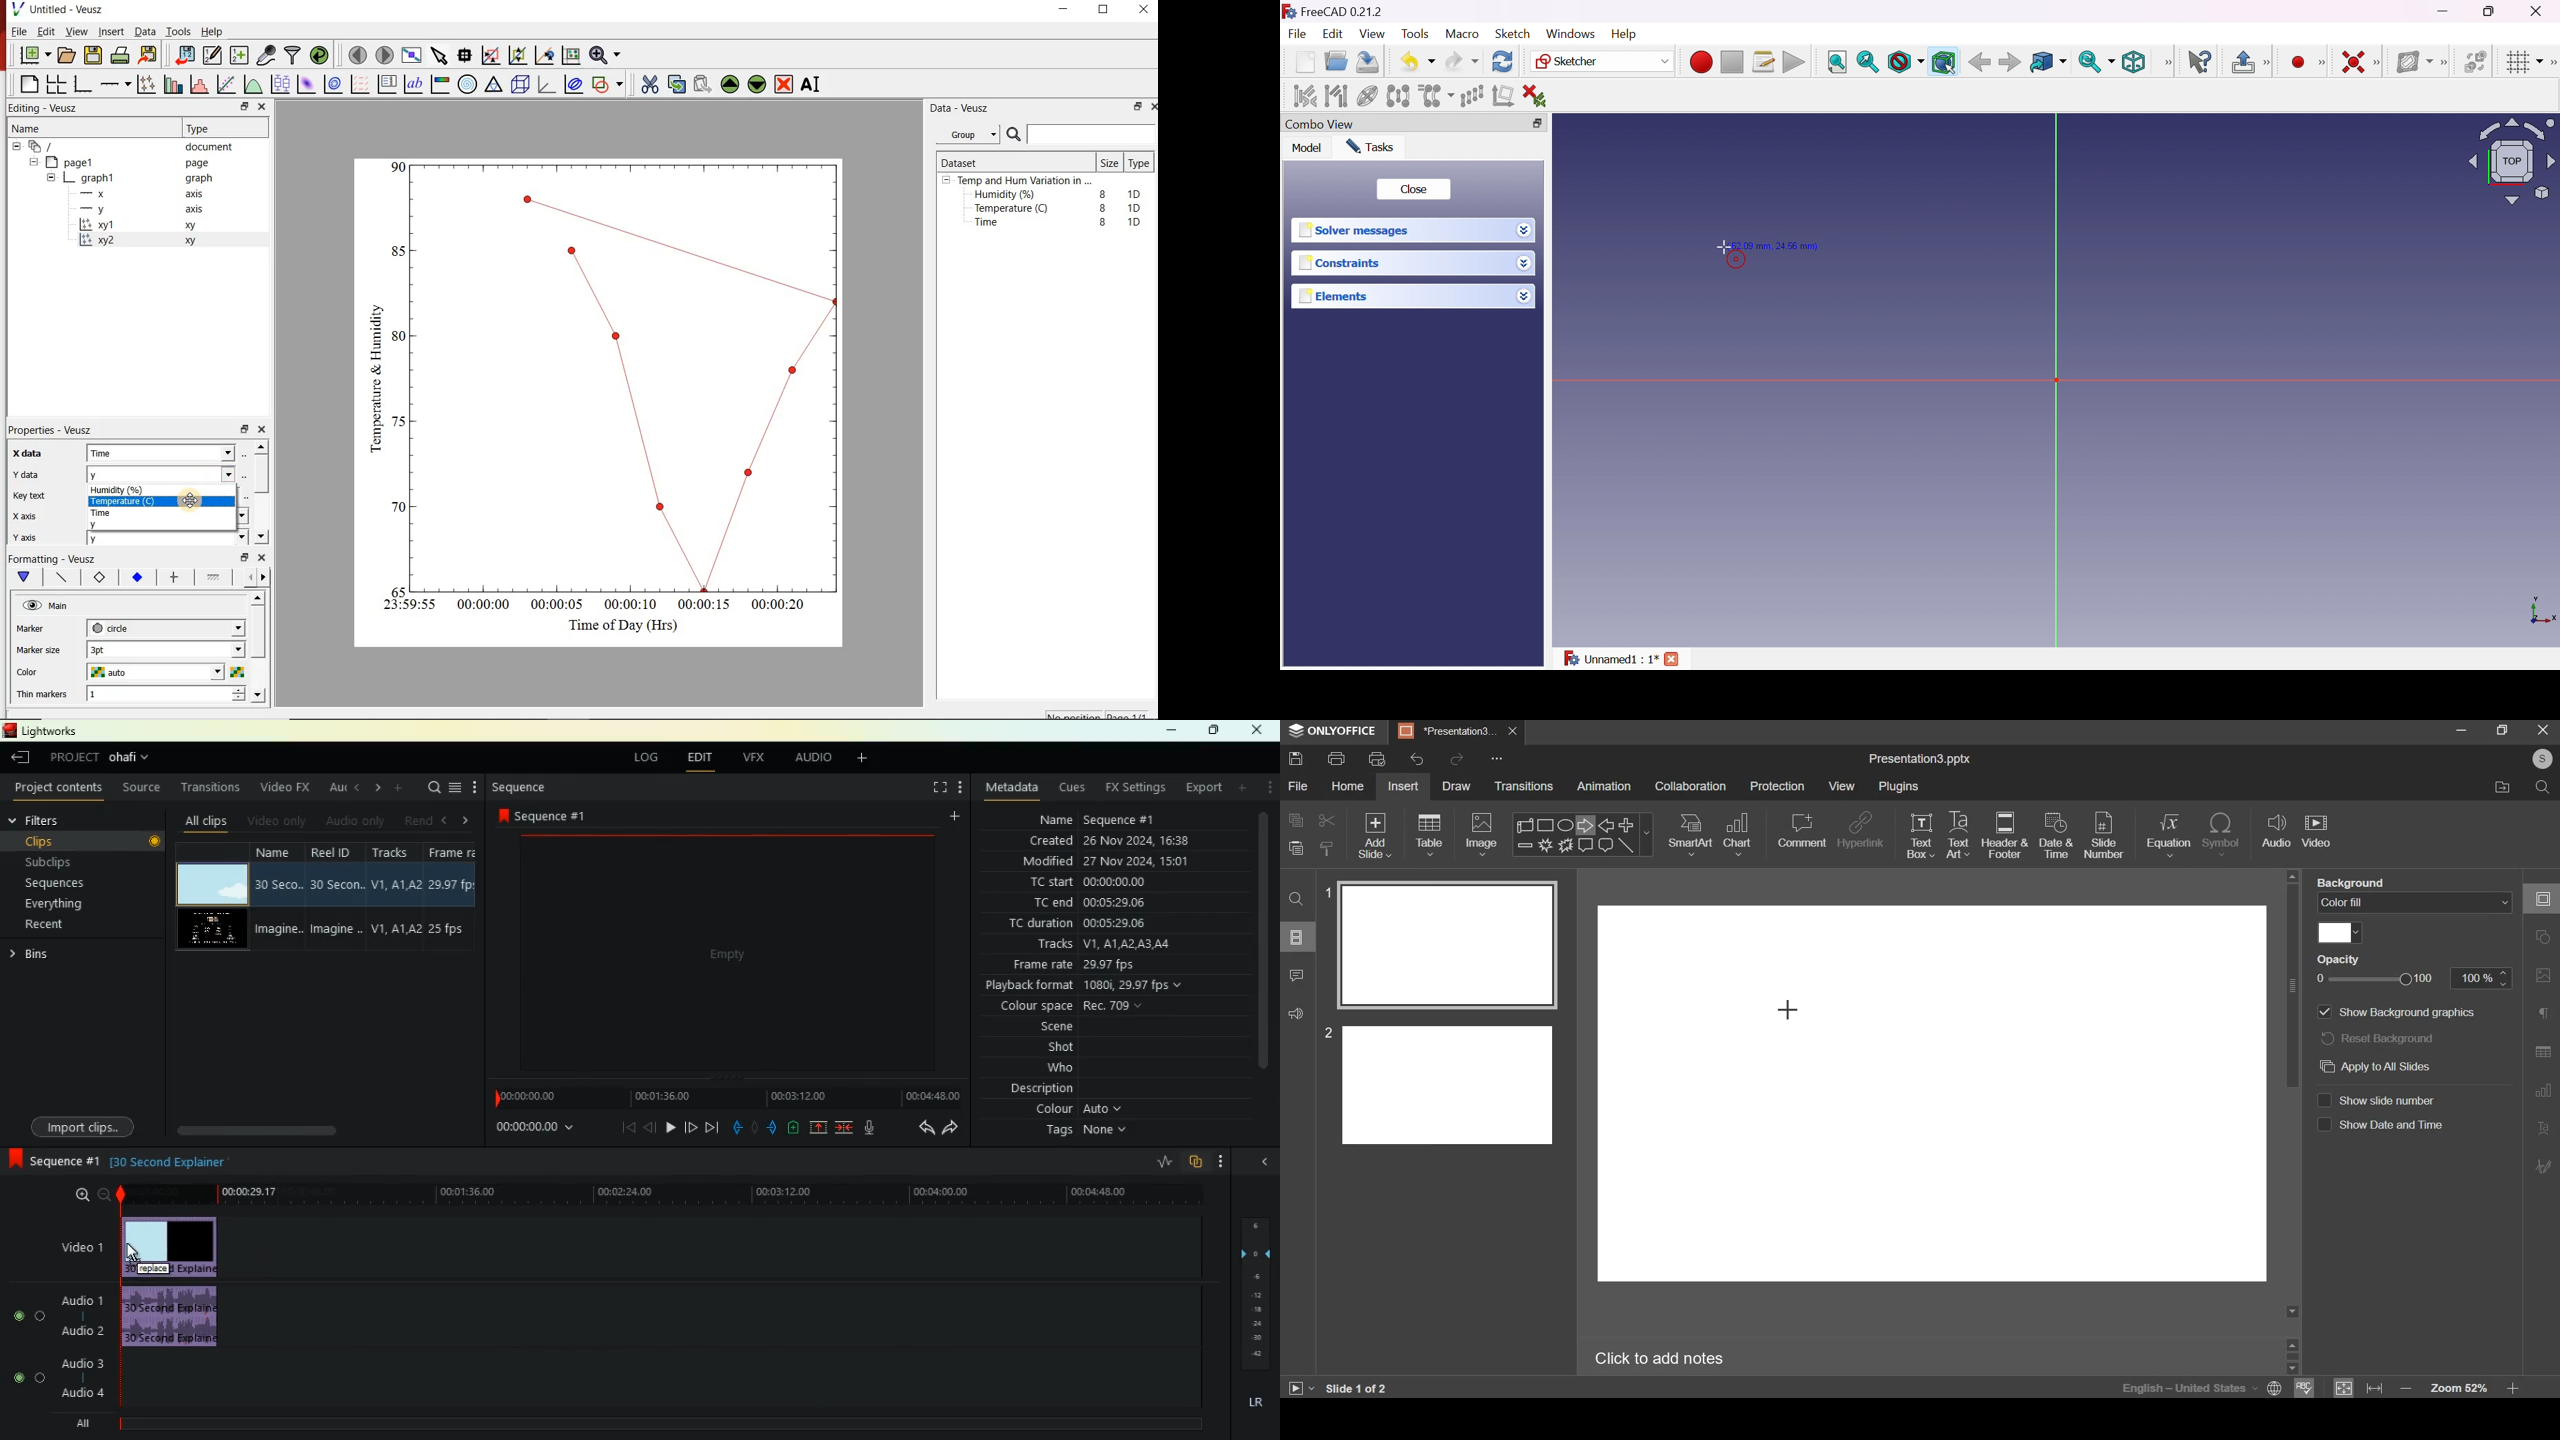  I want to click on y, so click(105, 209).